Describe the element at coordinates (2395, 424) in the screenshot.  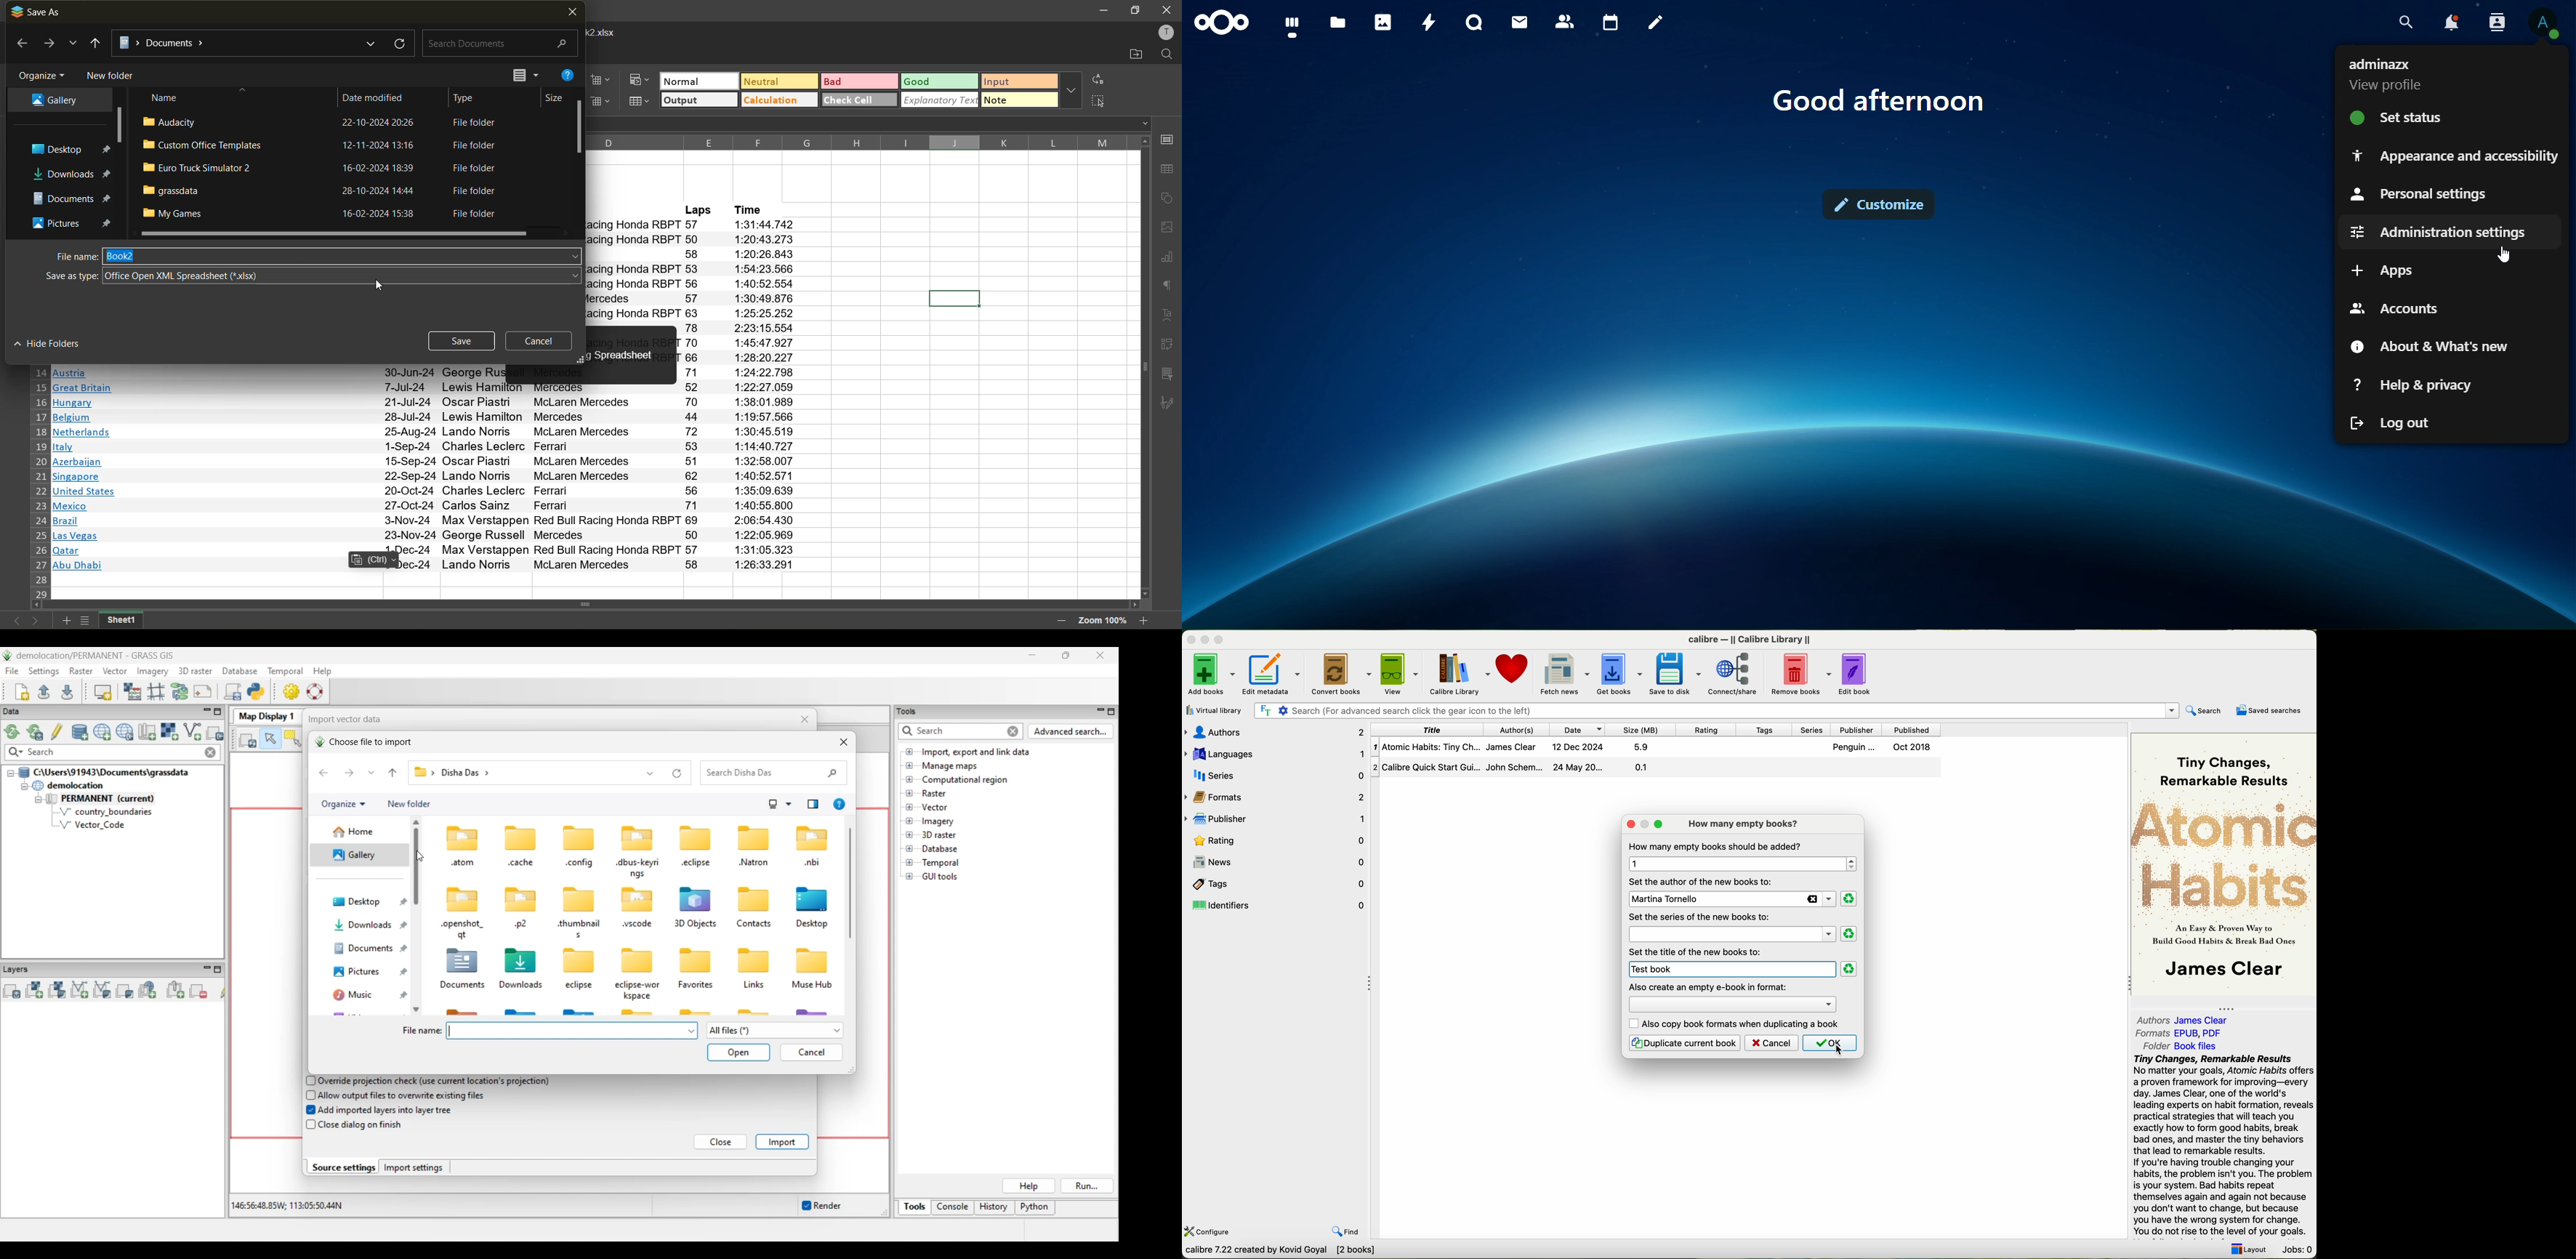
I see `log out` at that location.